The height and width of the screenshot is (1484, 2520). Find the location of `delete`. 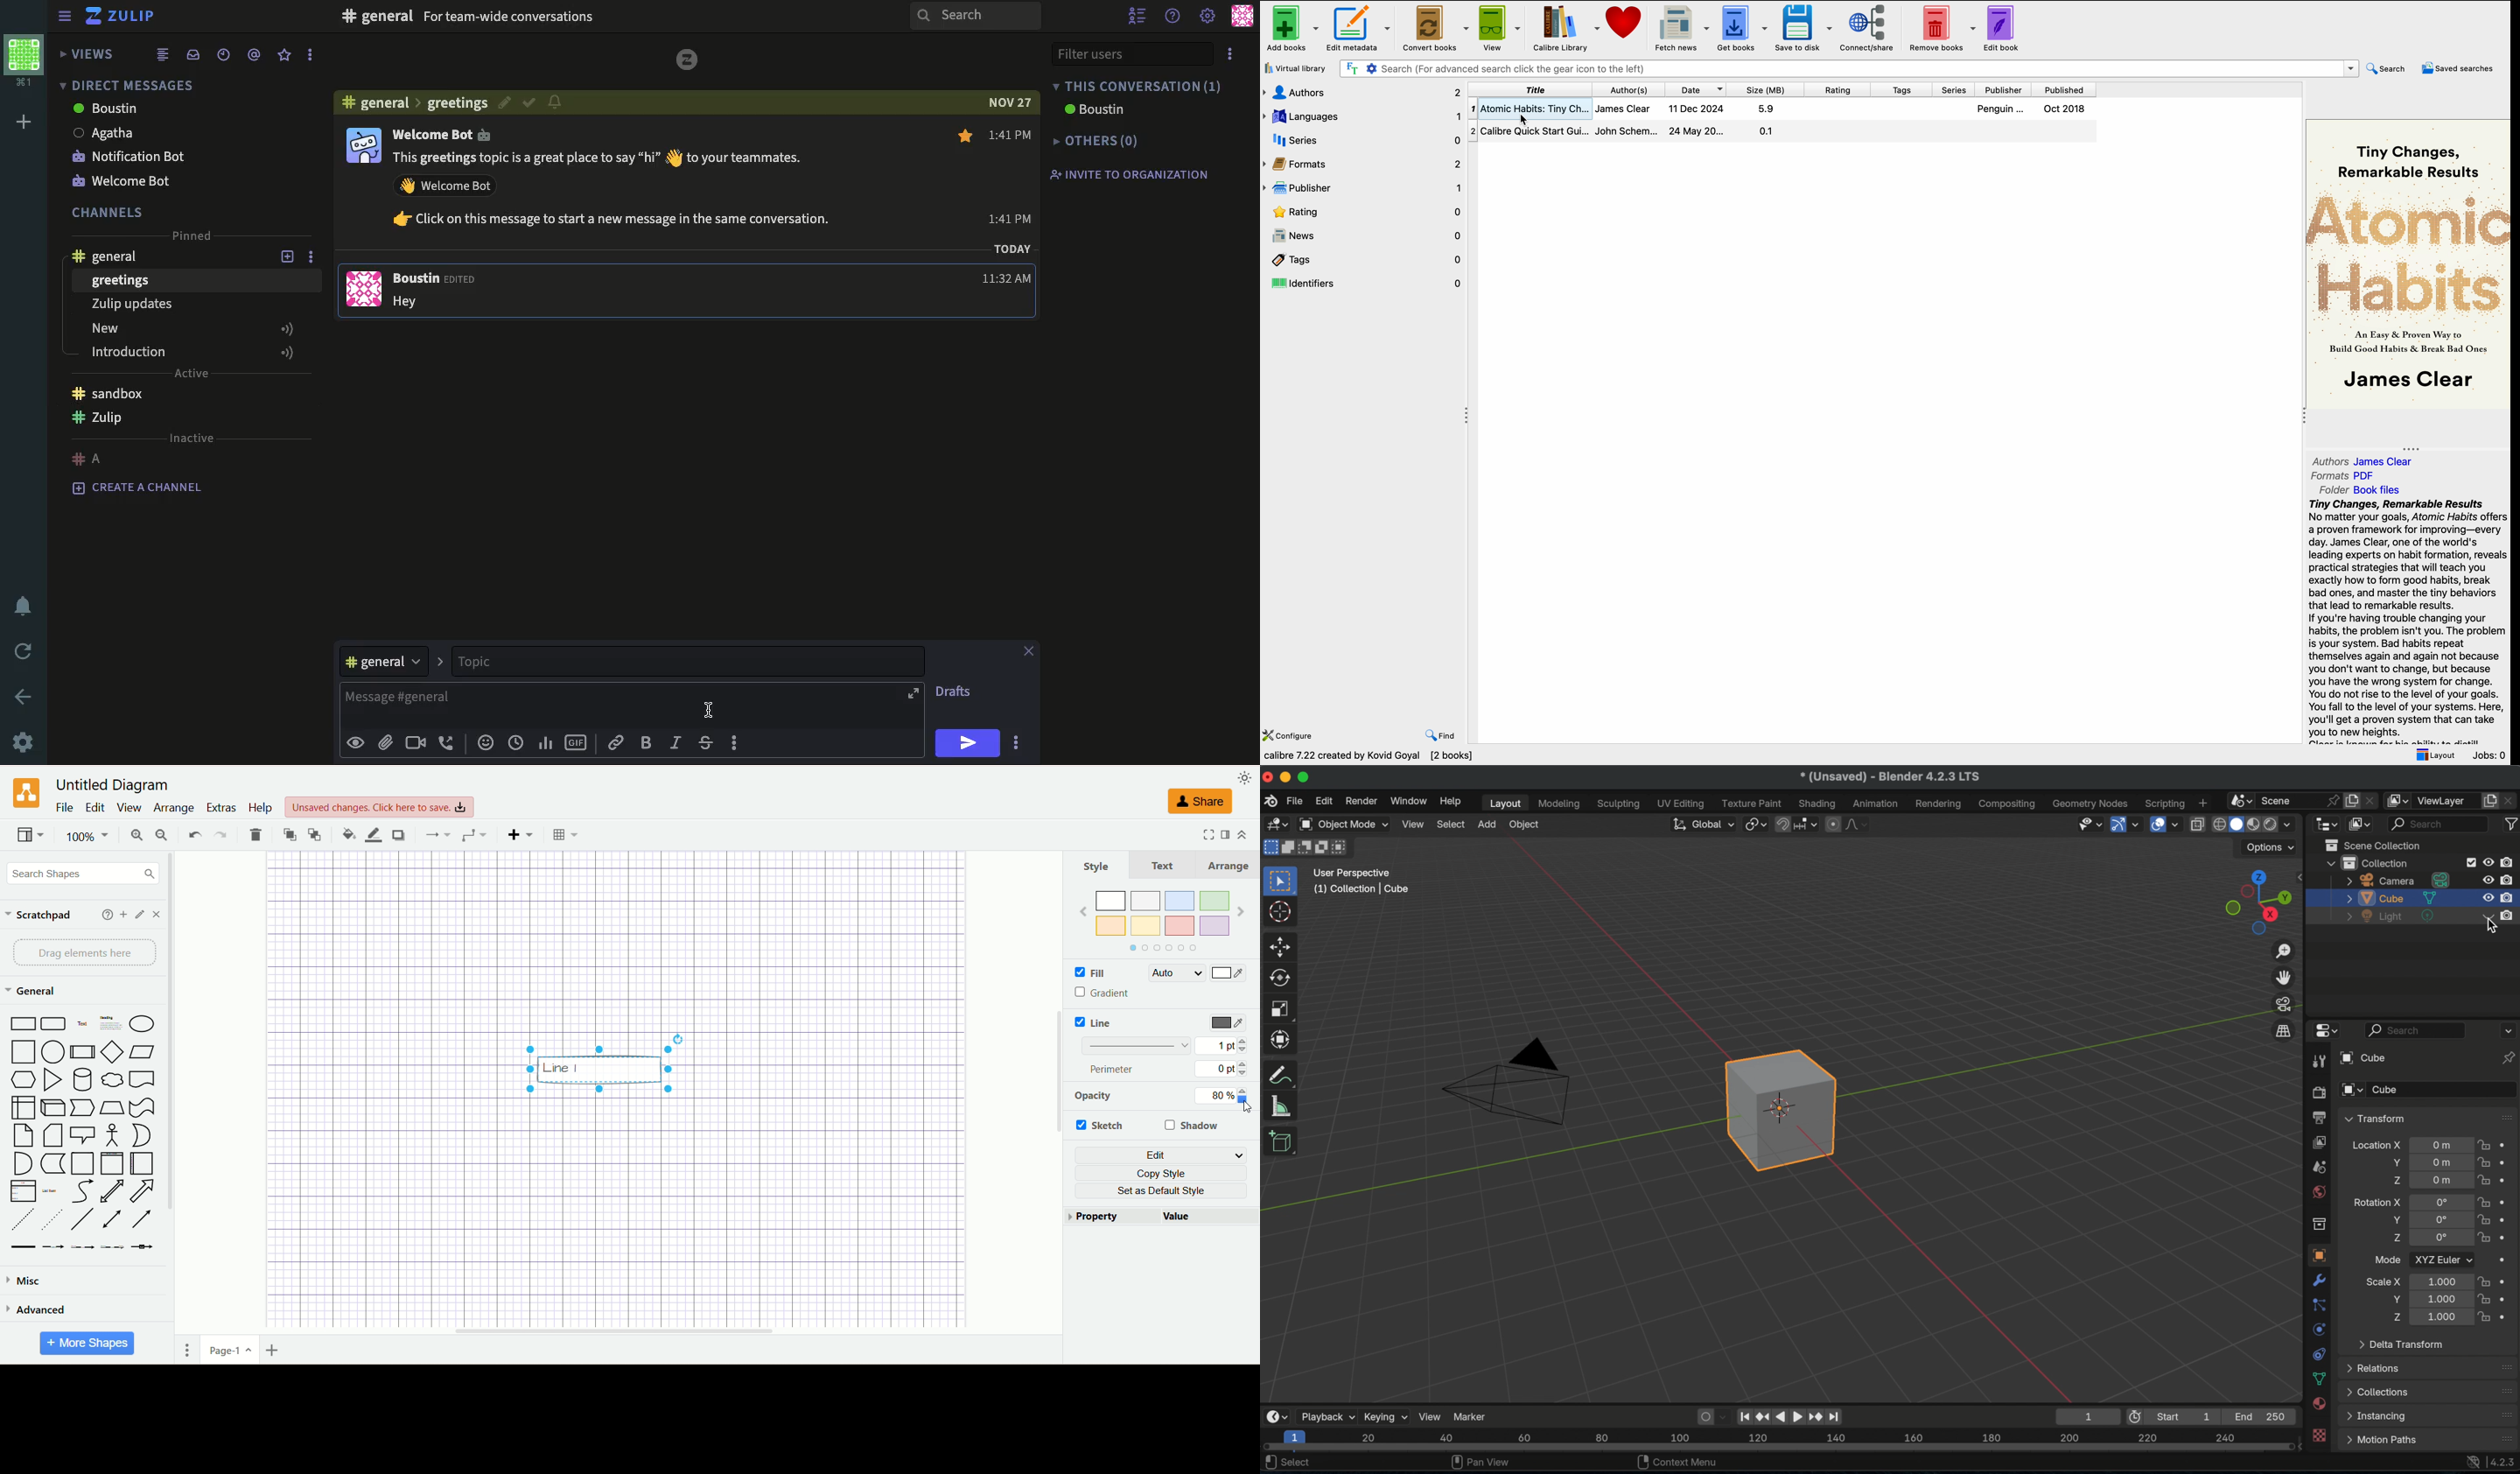

delete is located at coordinates (257, 835).